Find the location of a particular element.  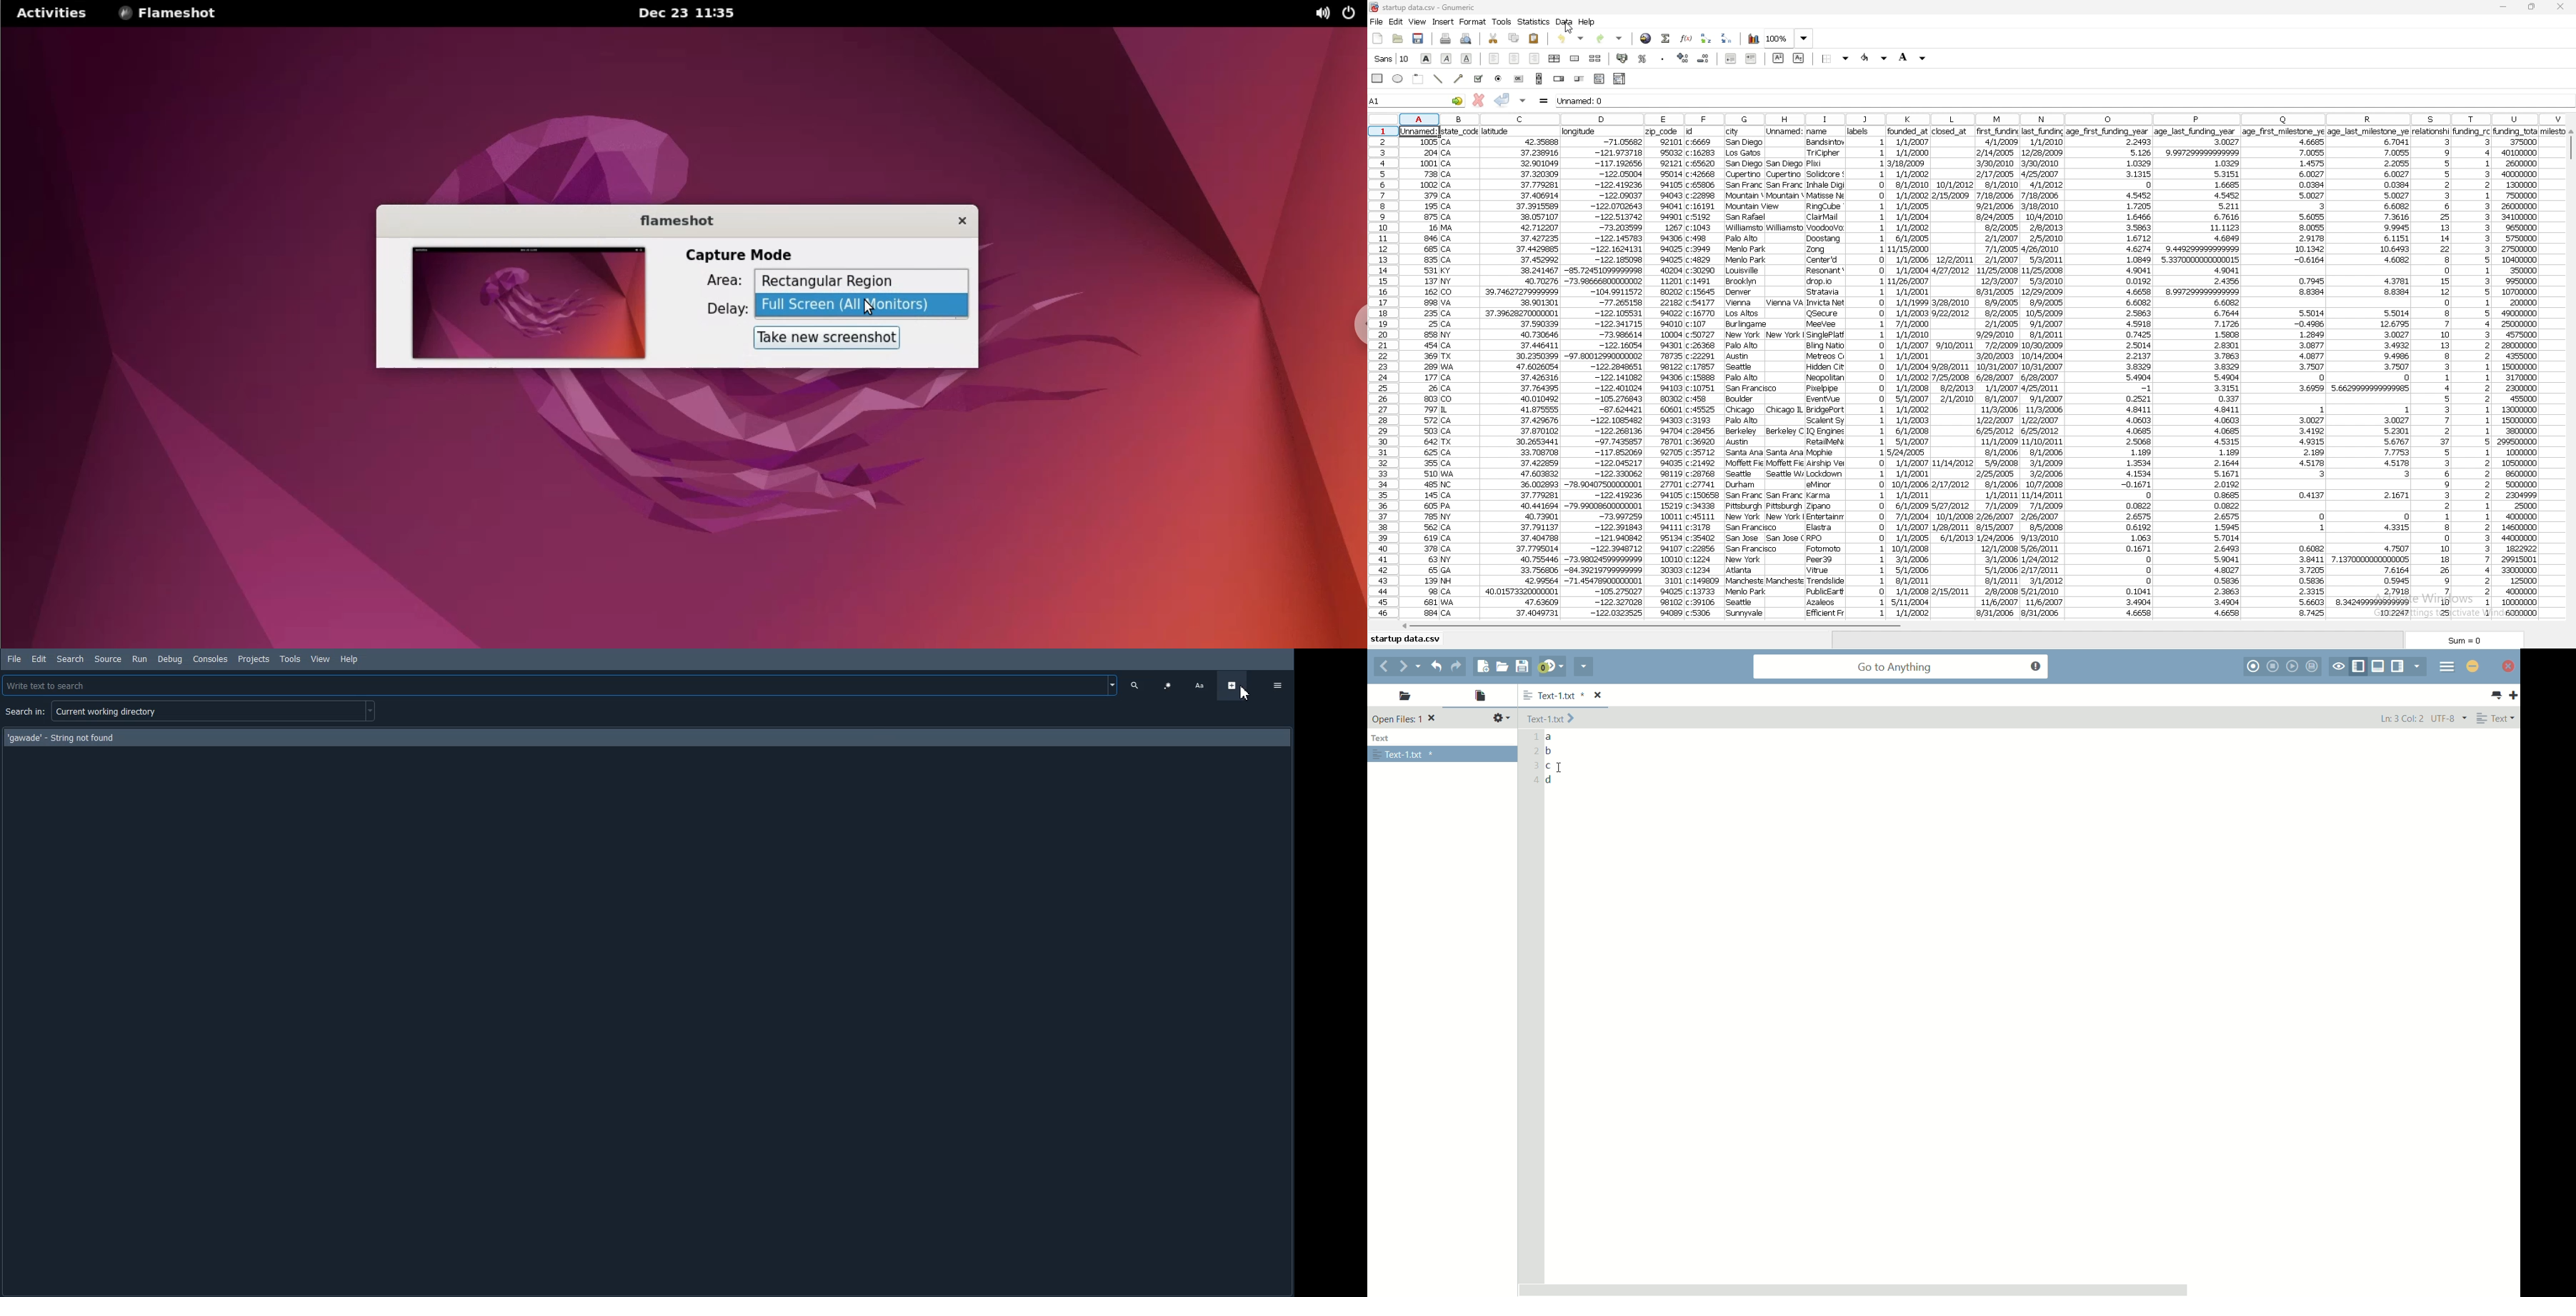

split merged cells is located at coordinates (1595, 59).